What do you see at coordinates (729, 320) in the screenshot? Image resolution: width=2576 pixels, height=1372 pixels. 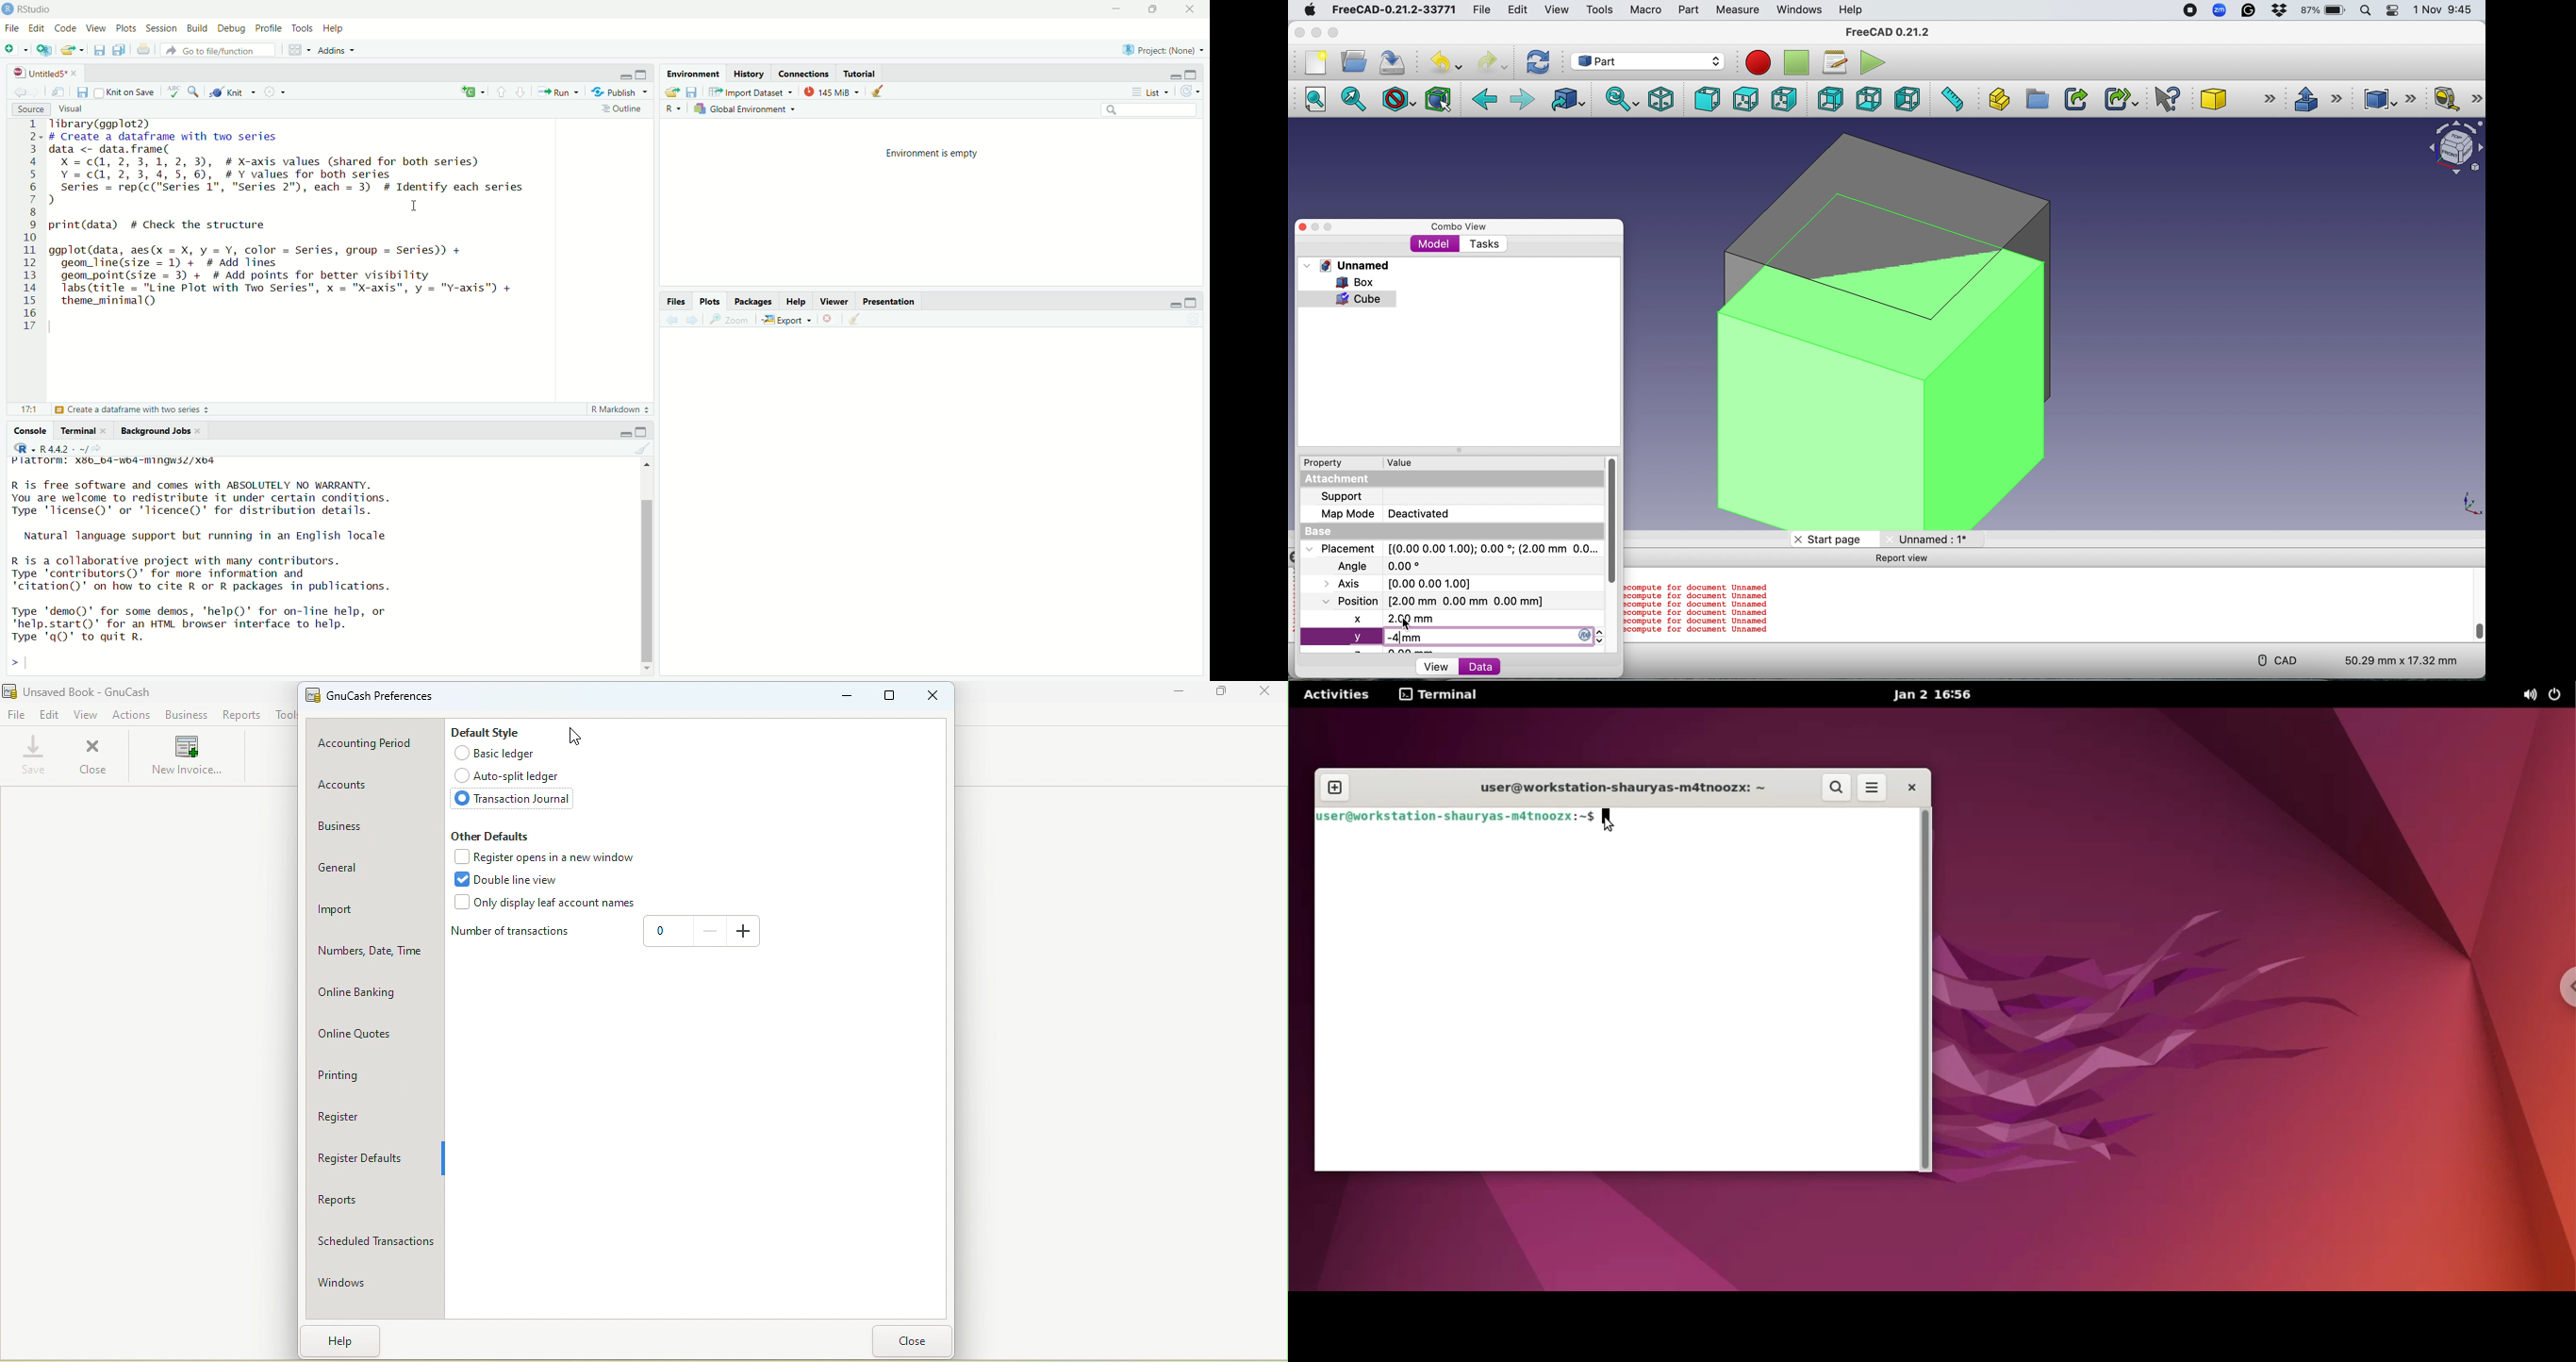 I see `Zoom` at bounding box center [729, 320].